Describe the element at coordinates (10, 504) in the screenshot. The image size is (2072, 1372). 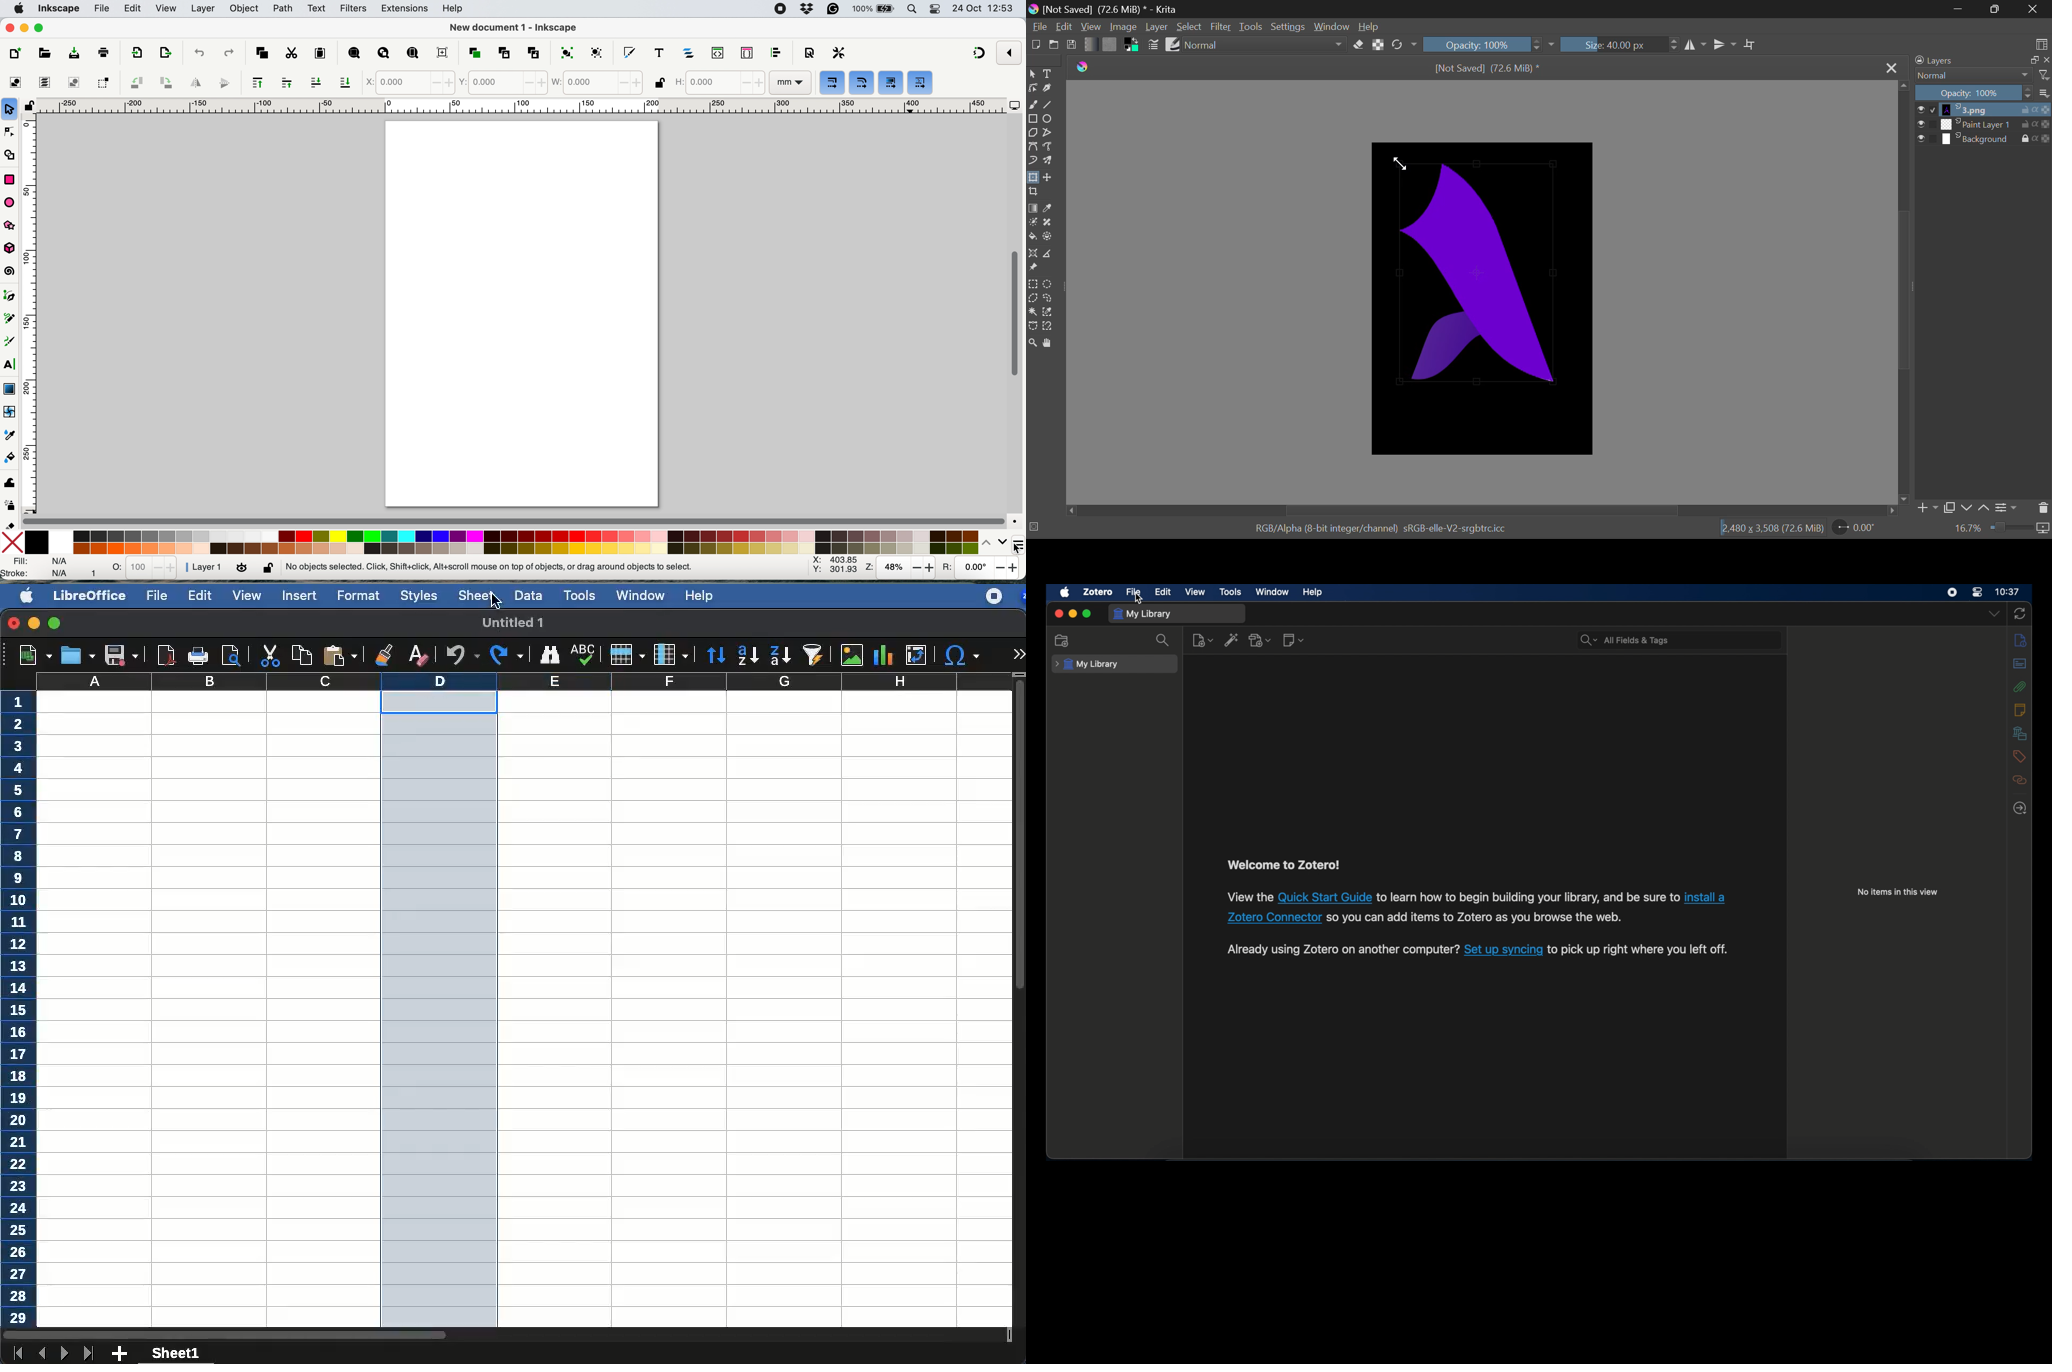
I see `spray tool` at that location.